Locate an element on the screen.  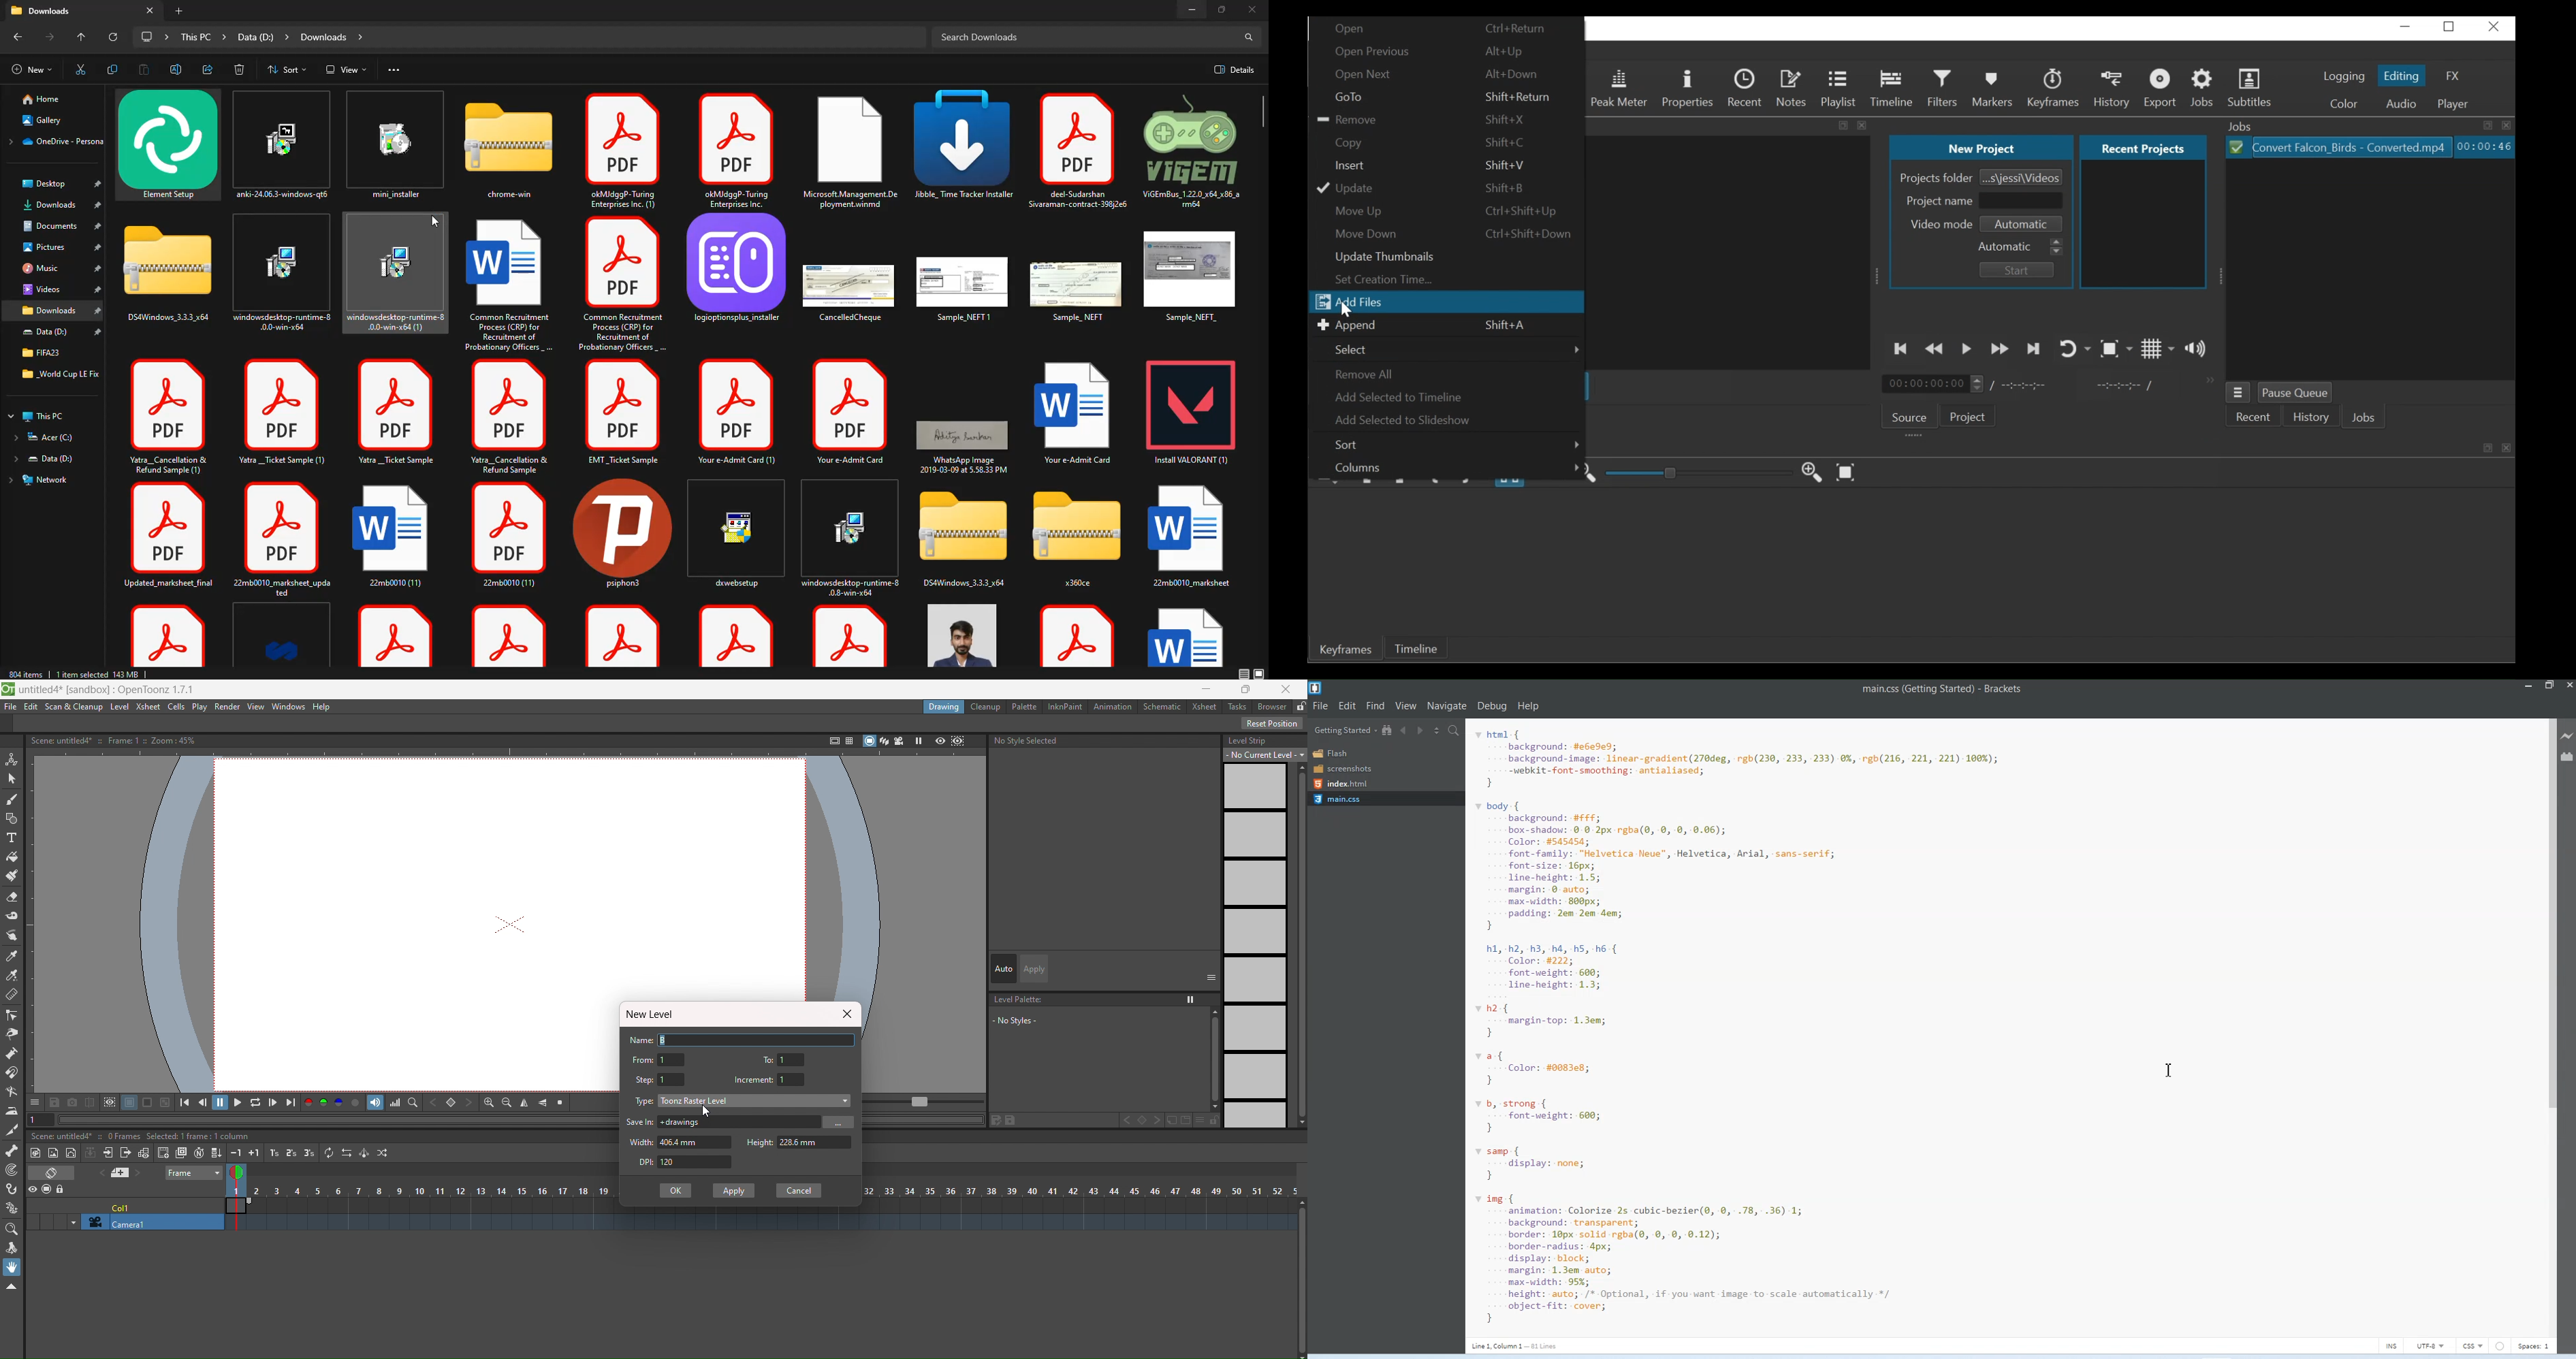
app is located at coordinates (175, 144).